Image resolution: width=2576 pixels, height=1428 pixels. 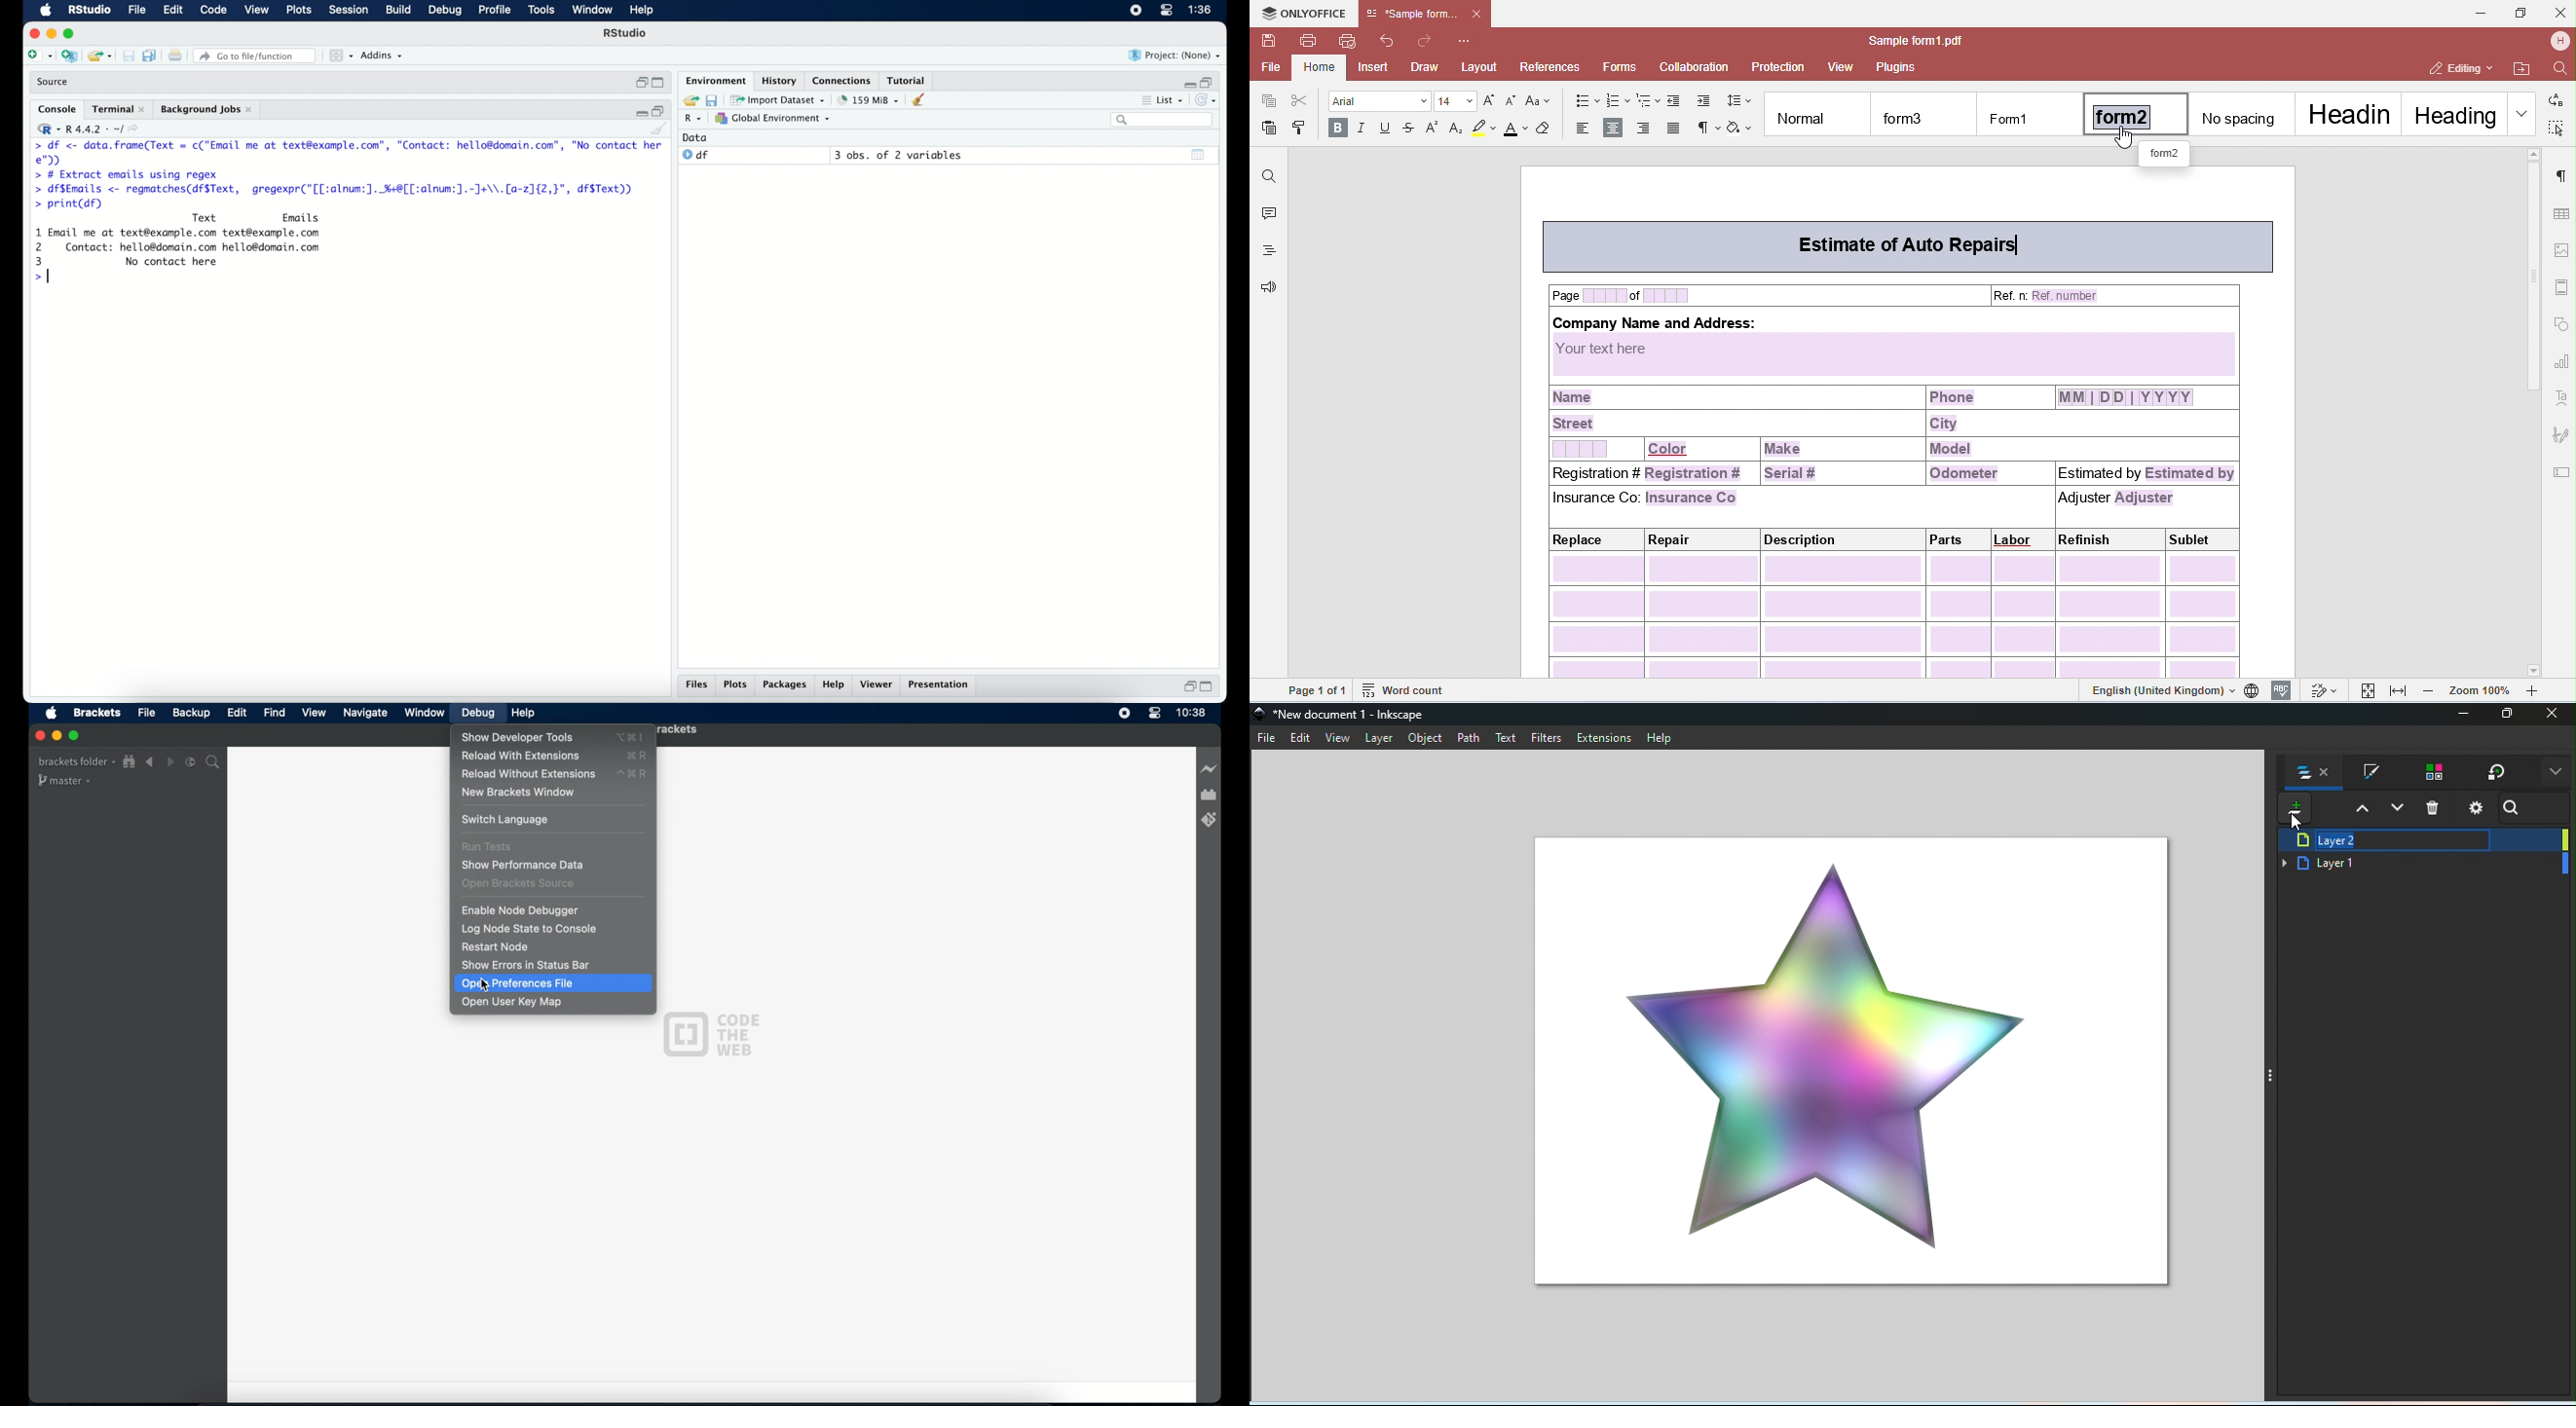 I want to click on screen recorder icon, so click(x=1135, y=10).